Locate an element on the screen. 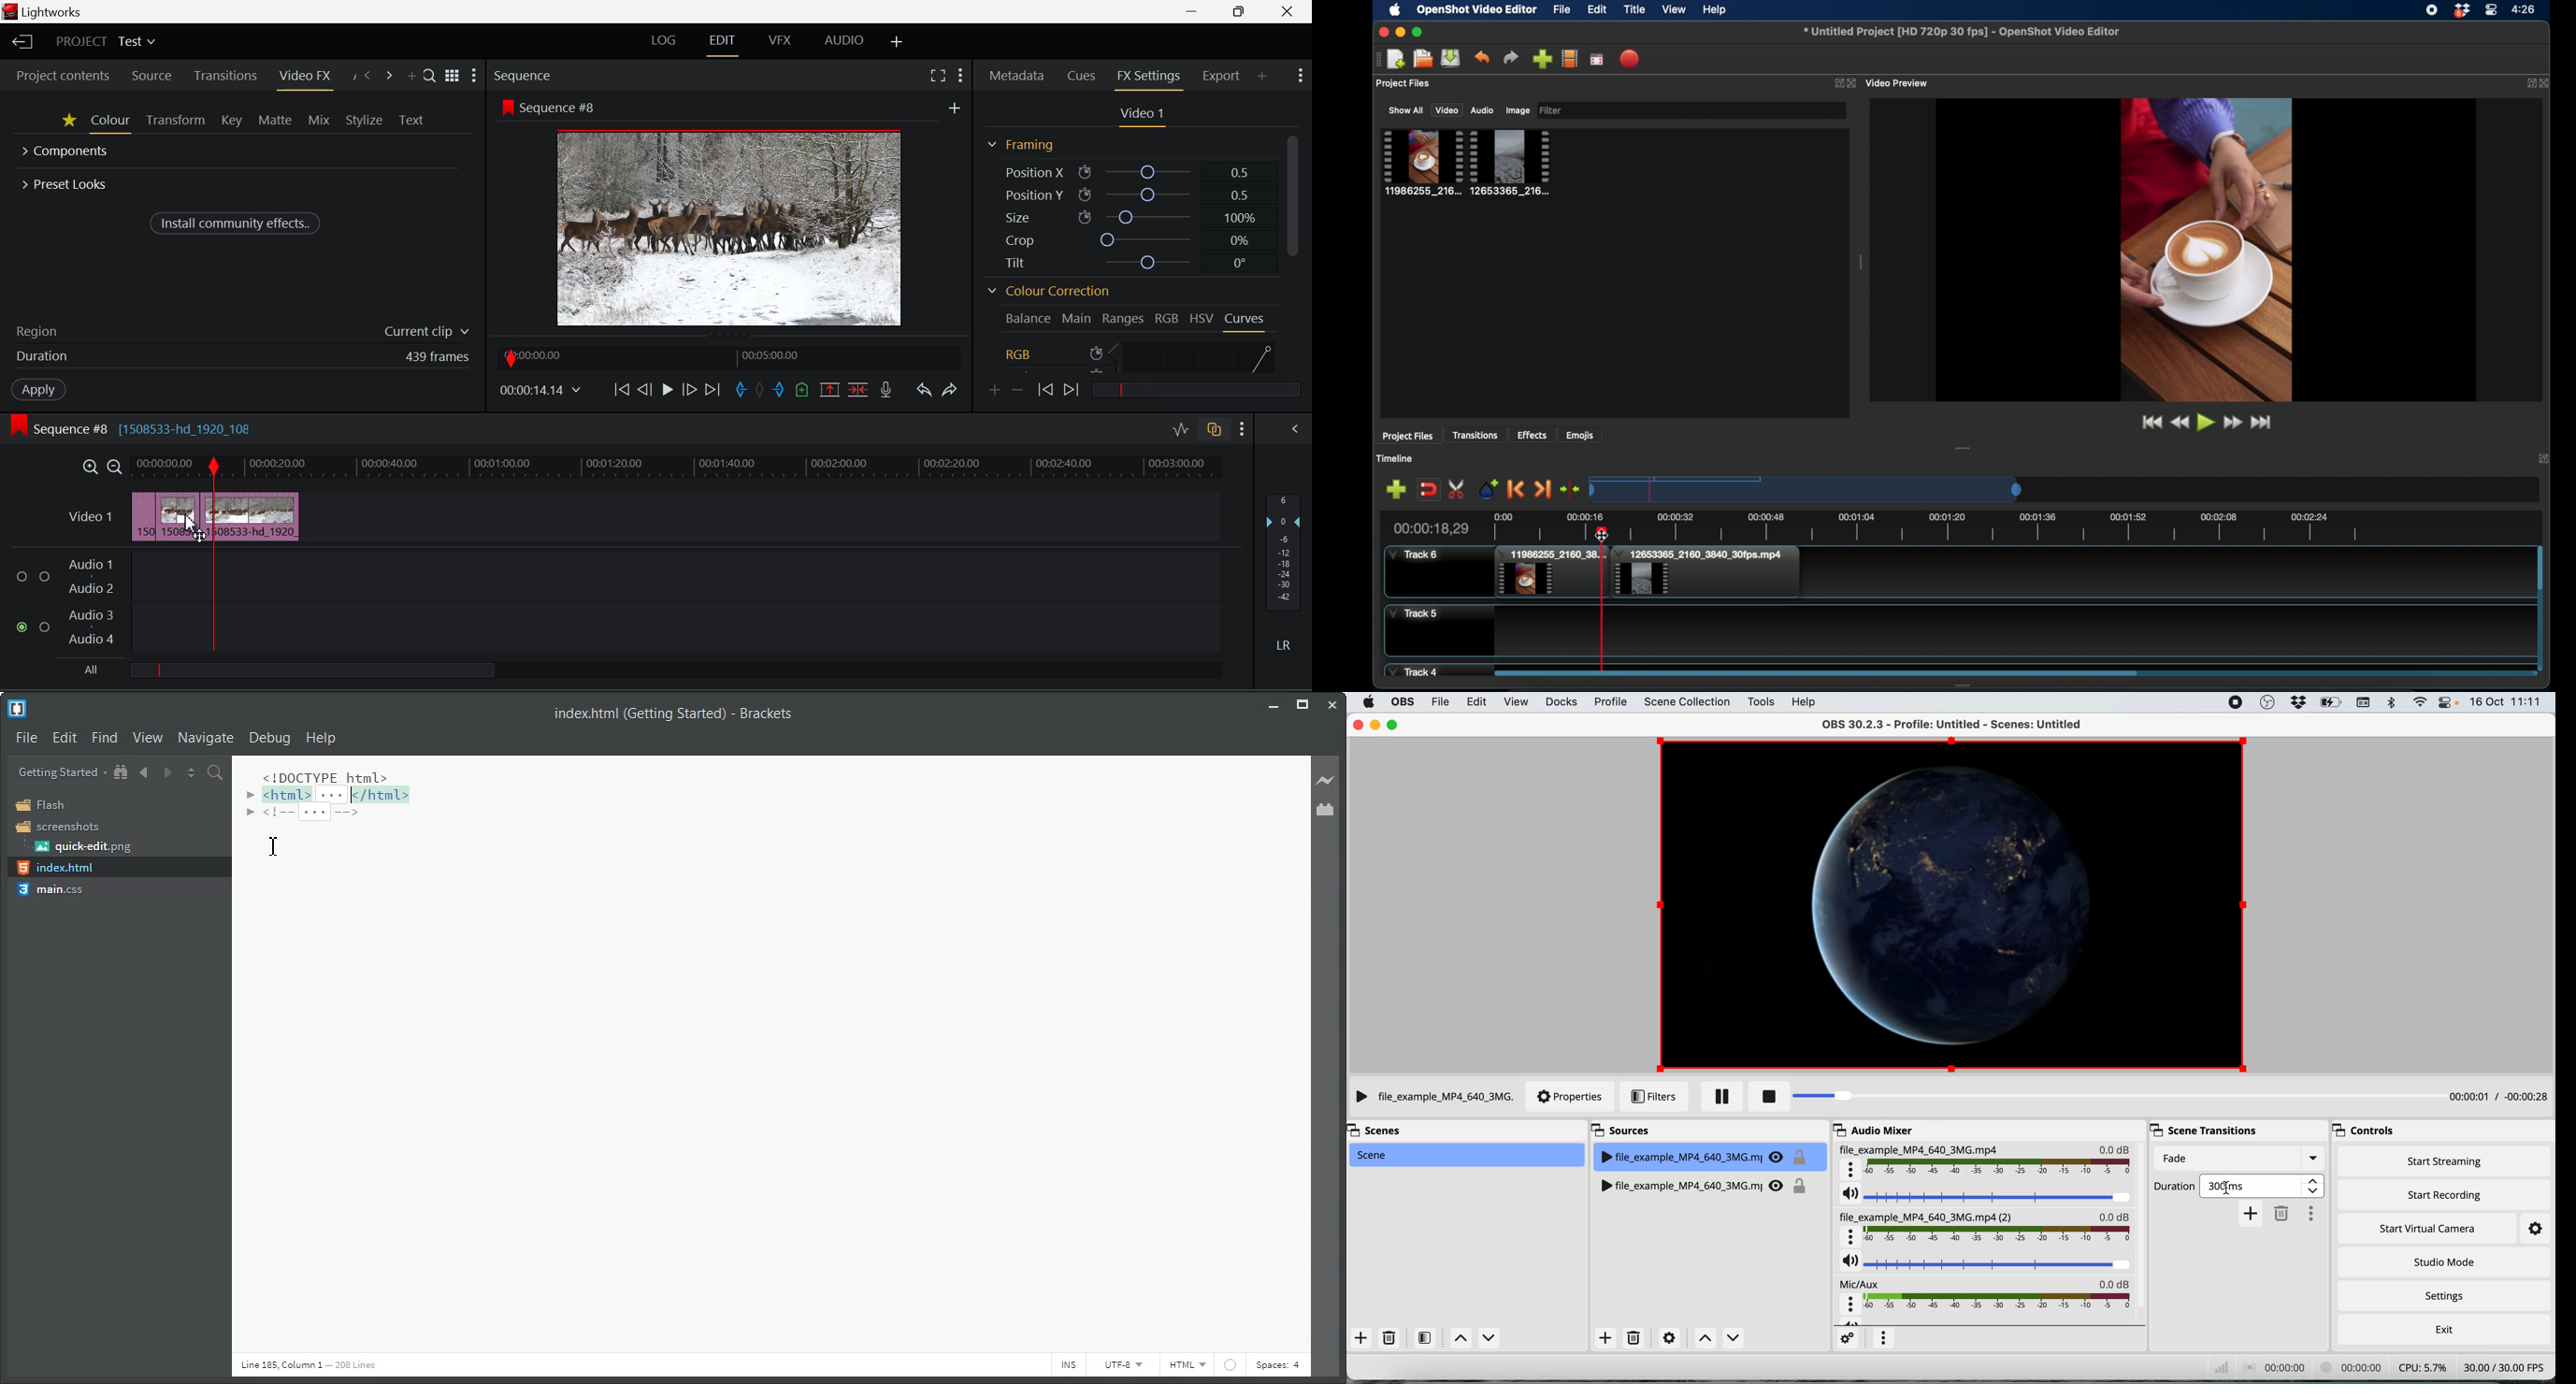  Close is located at coordinates (1332, 703).